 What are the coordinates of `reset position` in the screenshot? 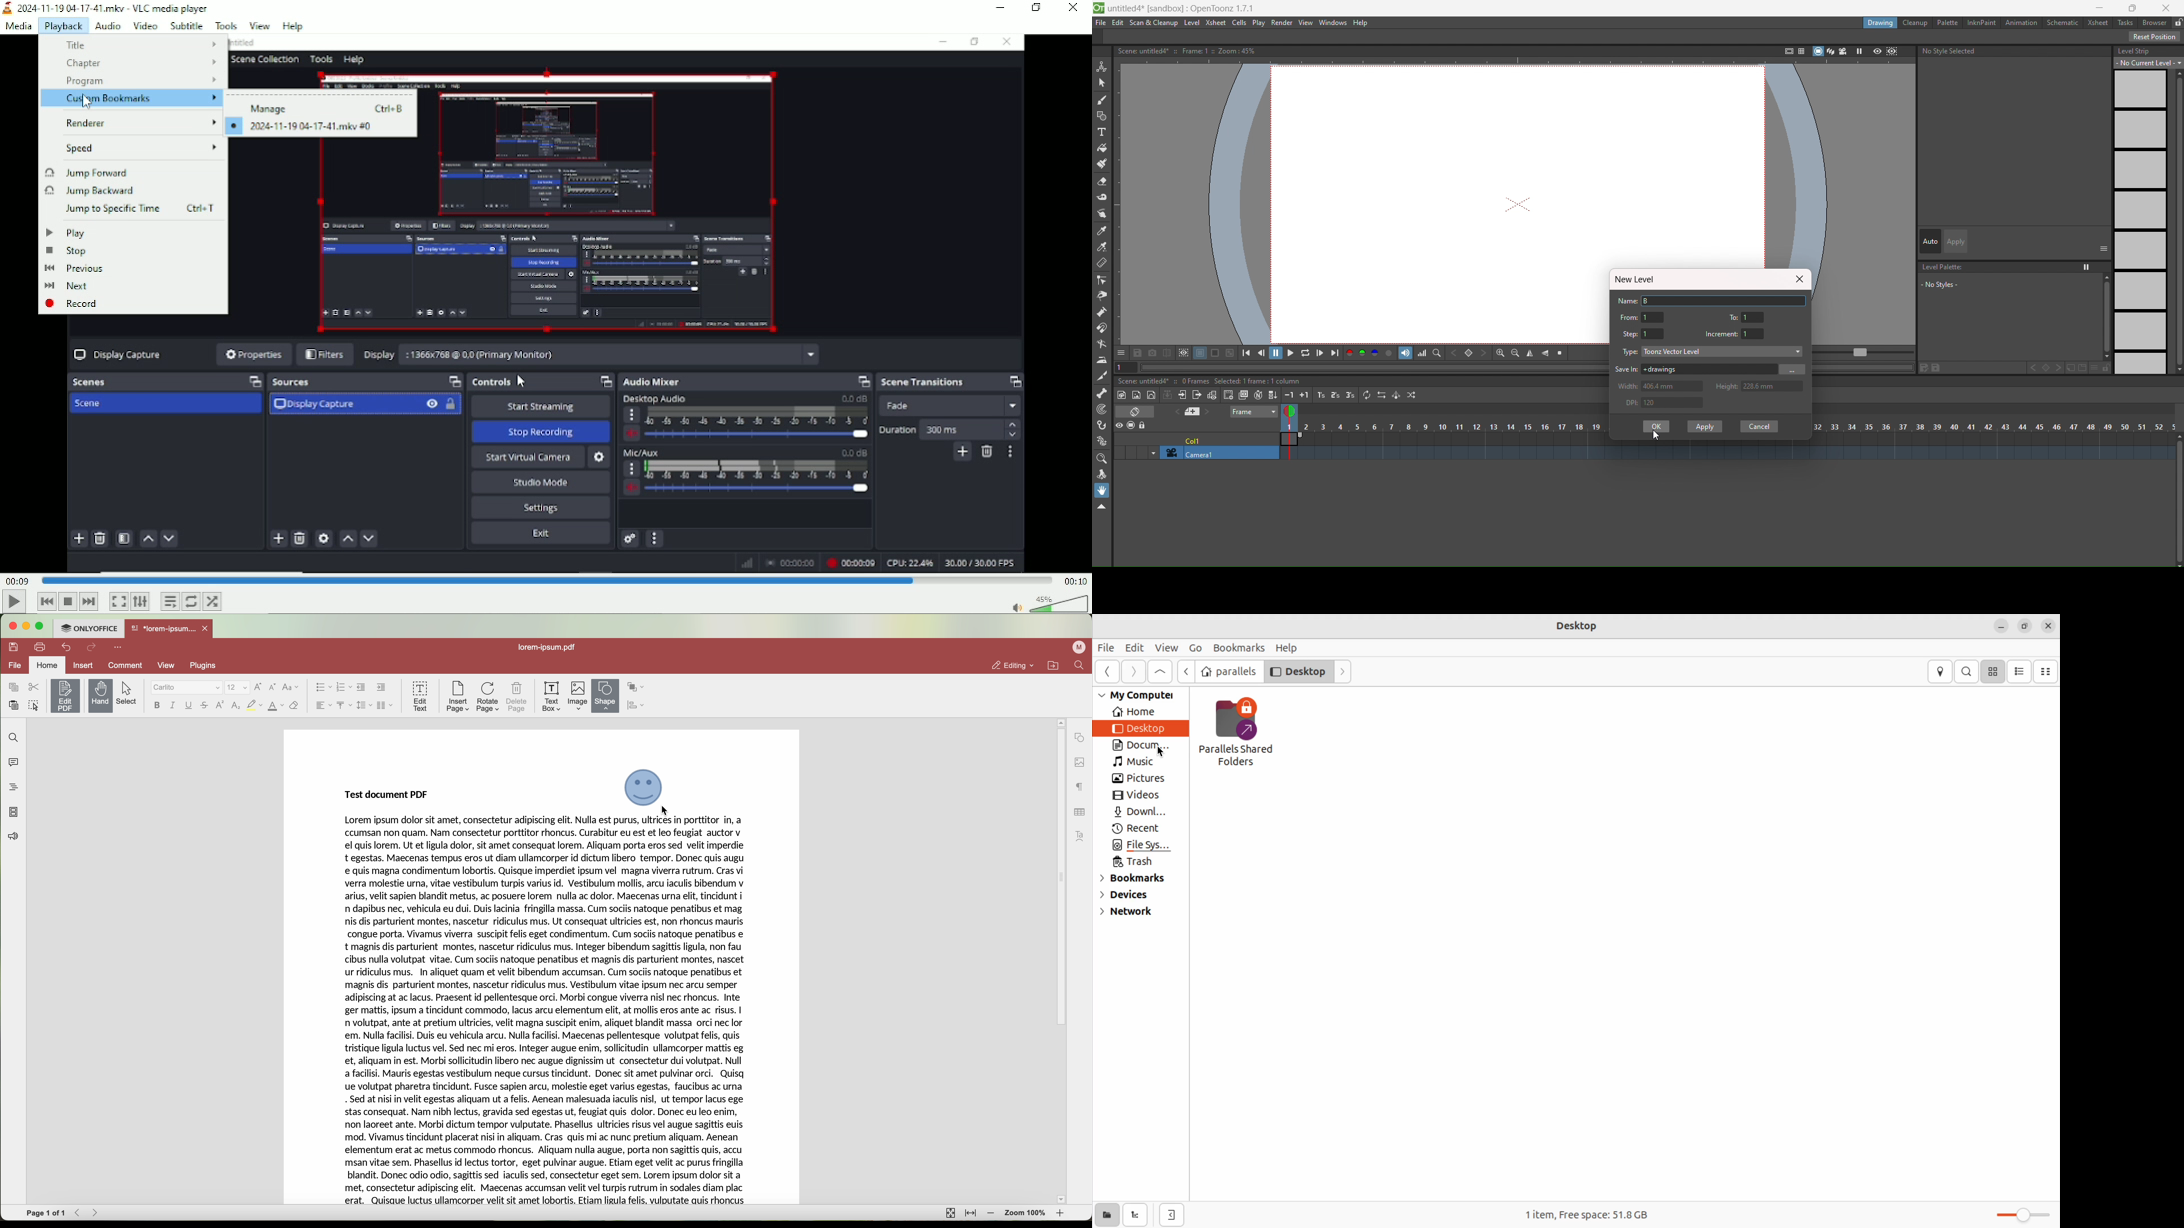 It's located at (2155, 36).